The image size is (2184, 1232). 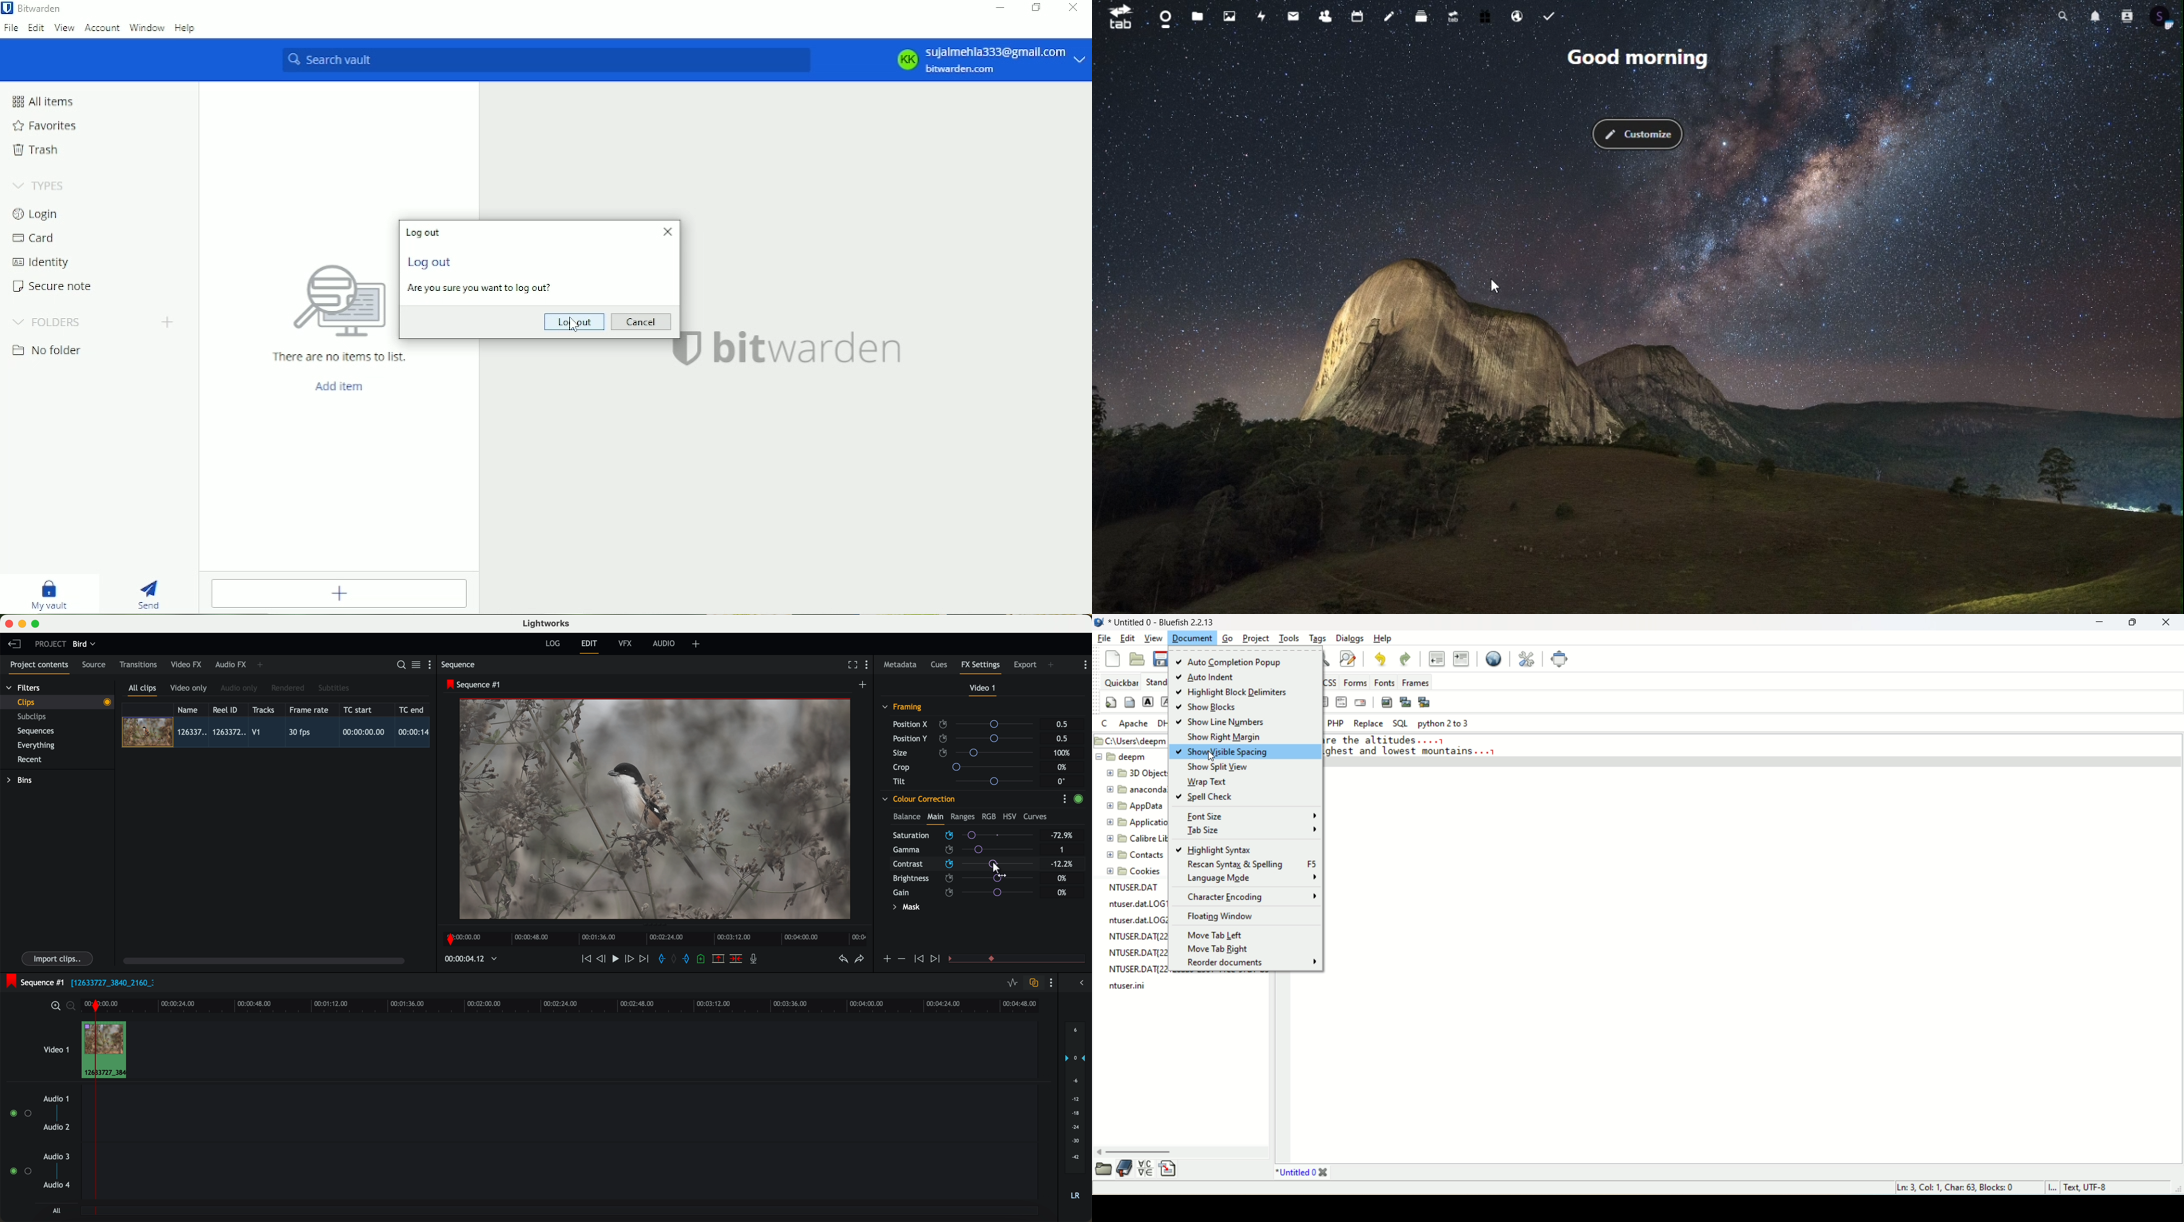 I want to click on ln, col, char, blocks, so click(x=1956, y=1188).